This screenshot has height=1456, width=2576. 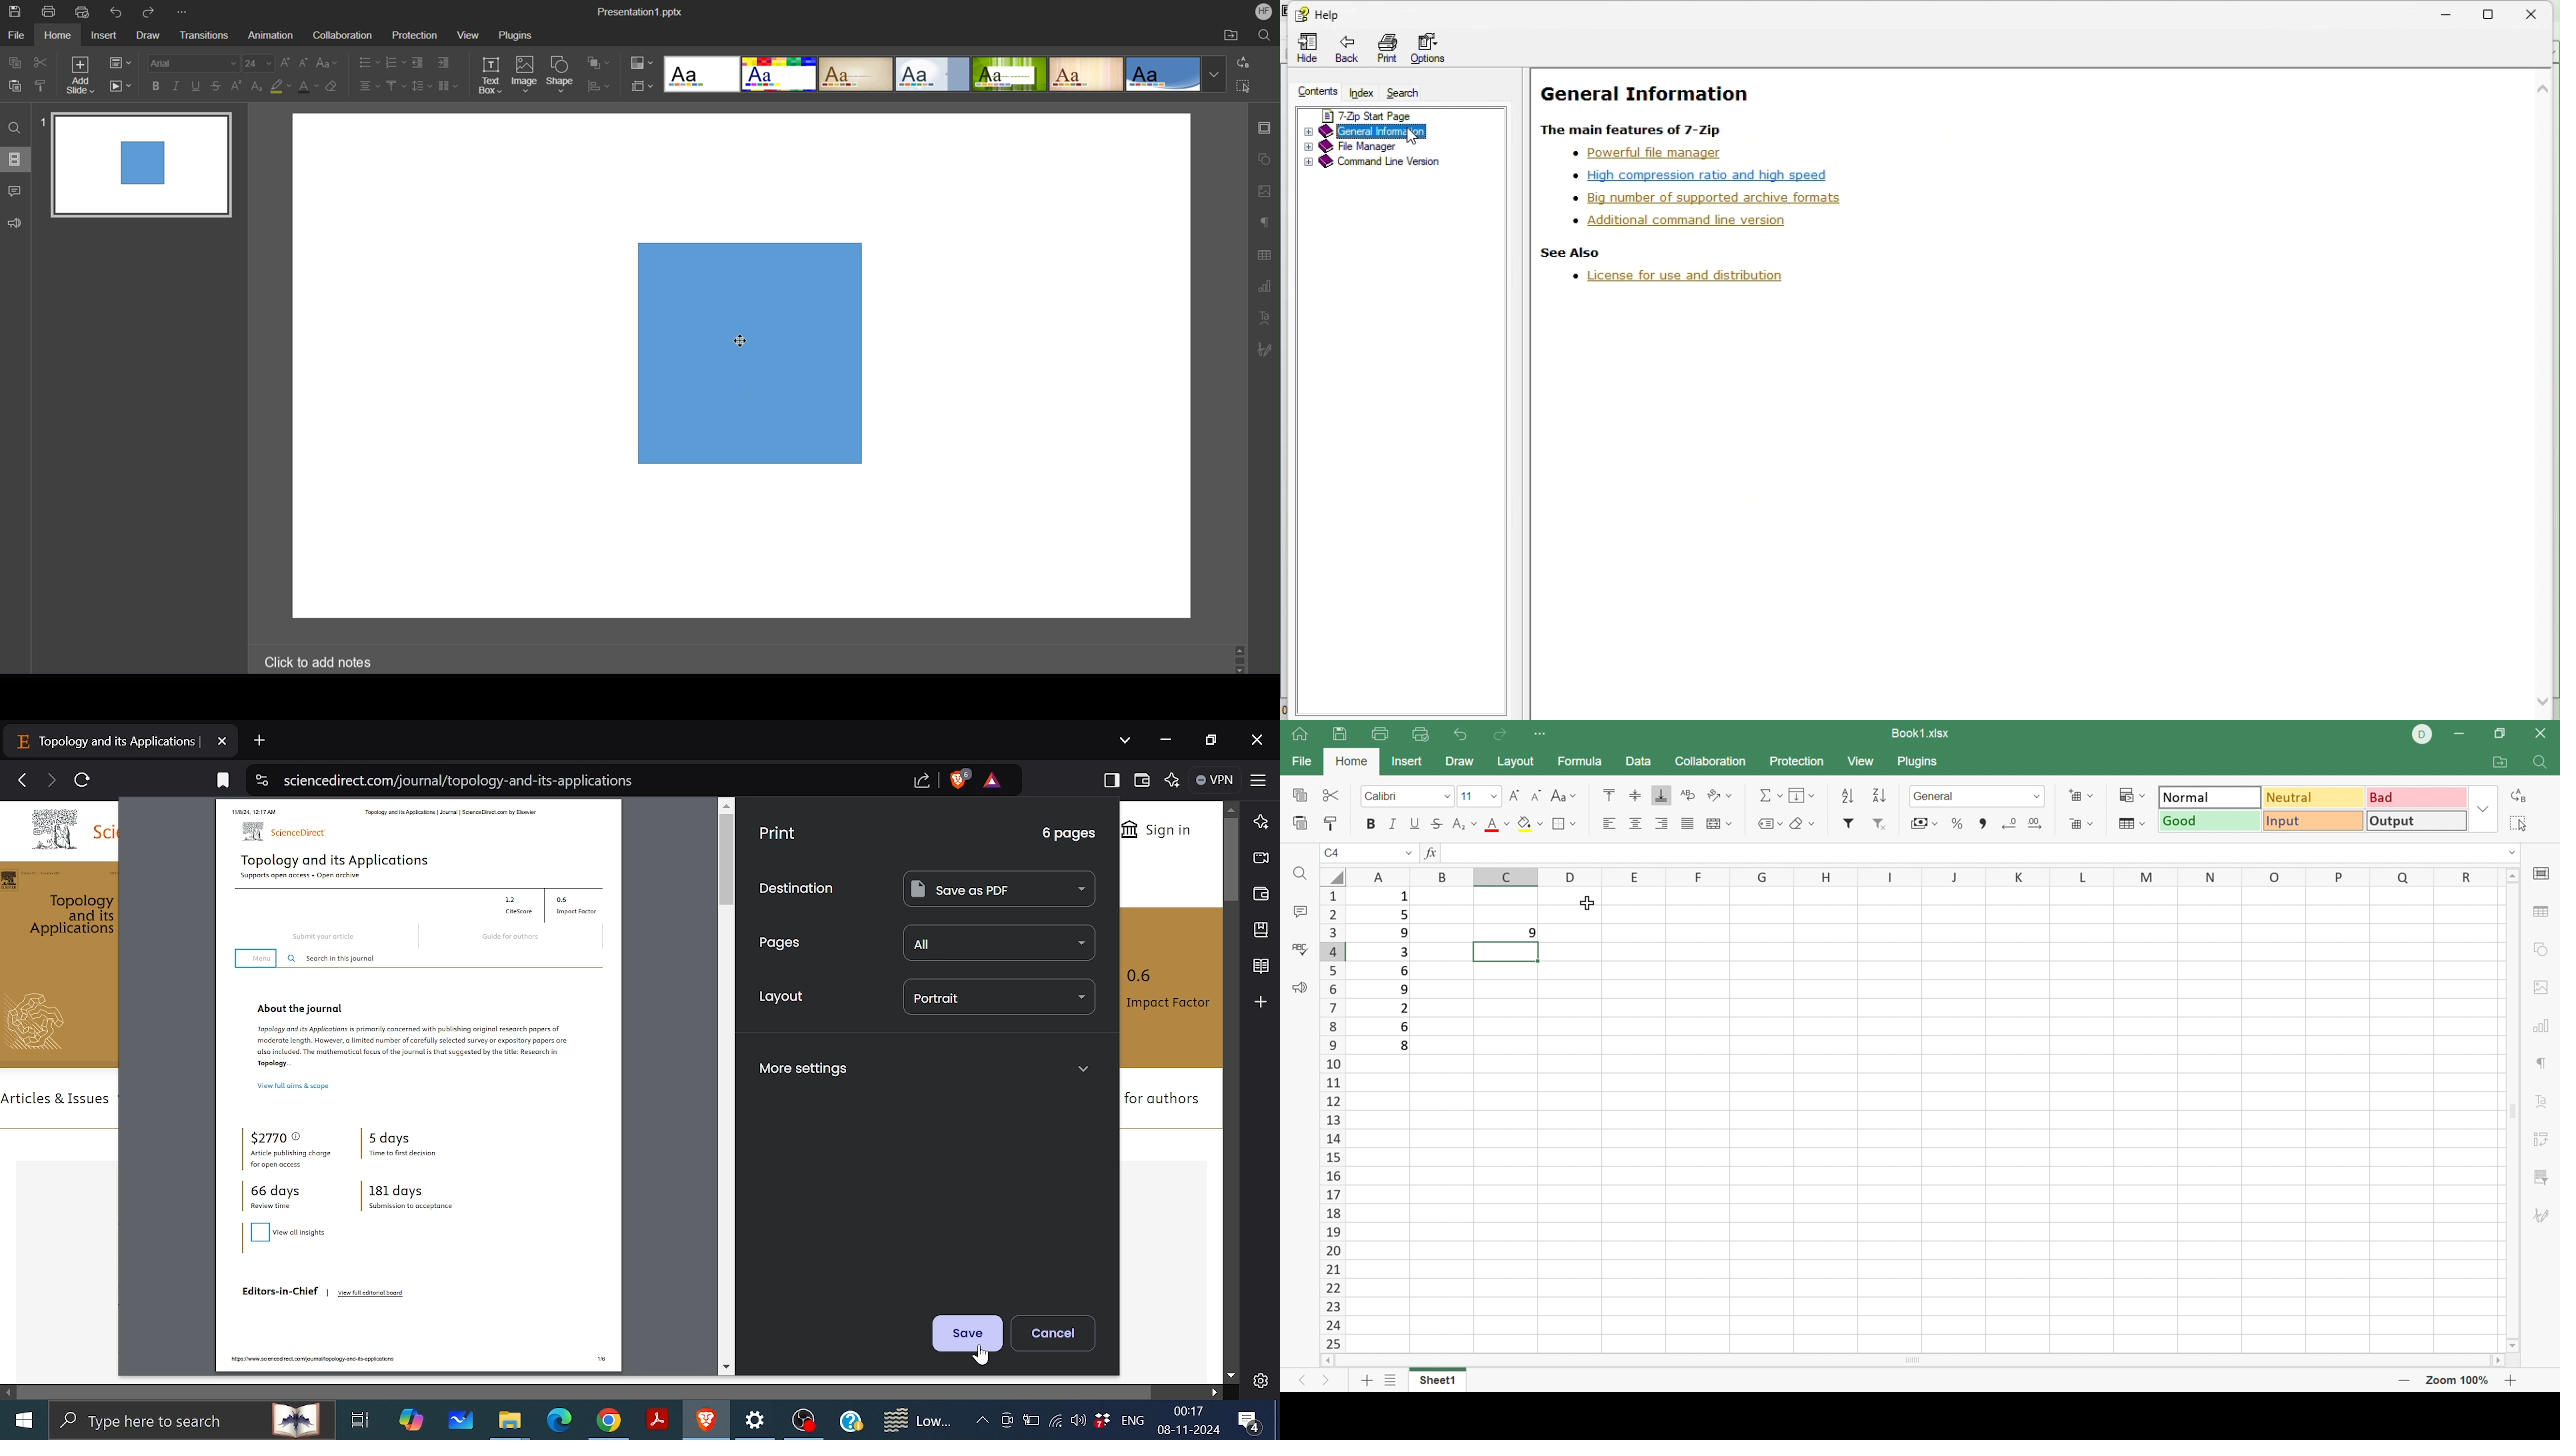 What do you see at coordinates (1064, 834) in the screenshot?
I see `6 pages` at bounding box center [1064, 834].